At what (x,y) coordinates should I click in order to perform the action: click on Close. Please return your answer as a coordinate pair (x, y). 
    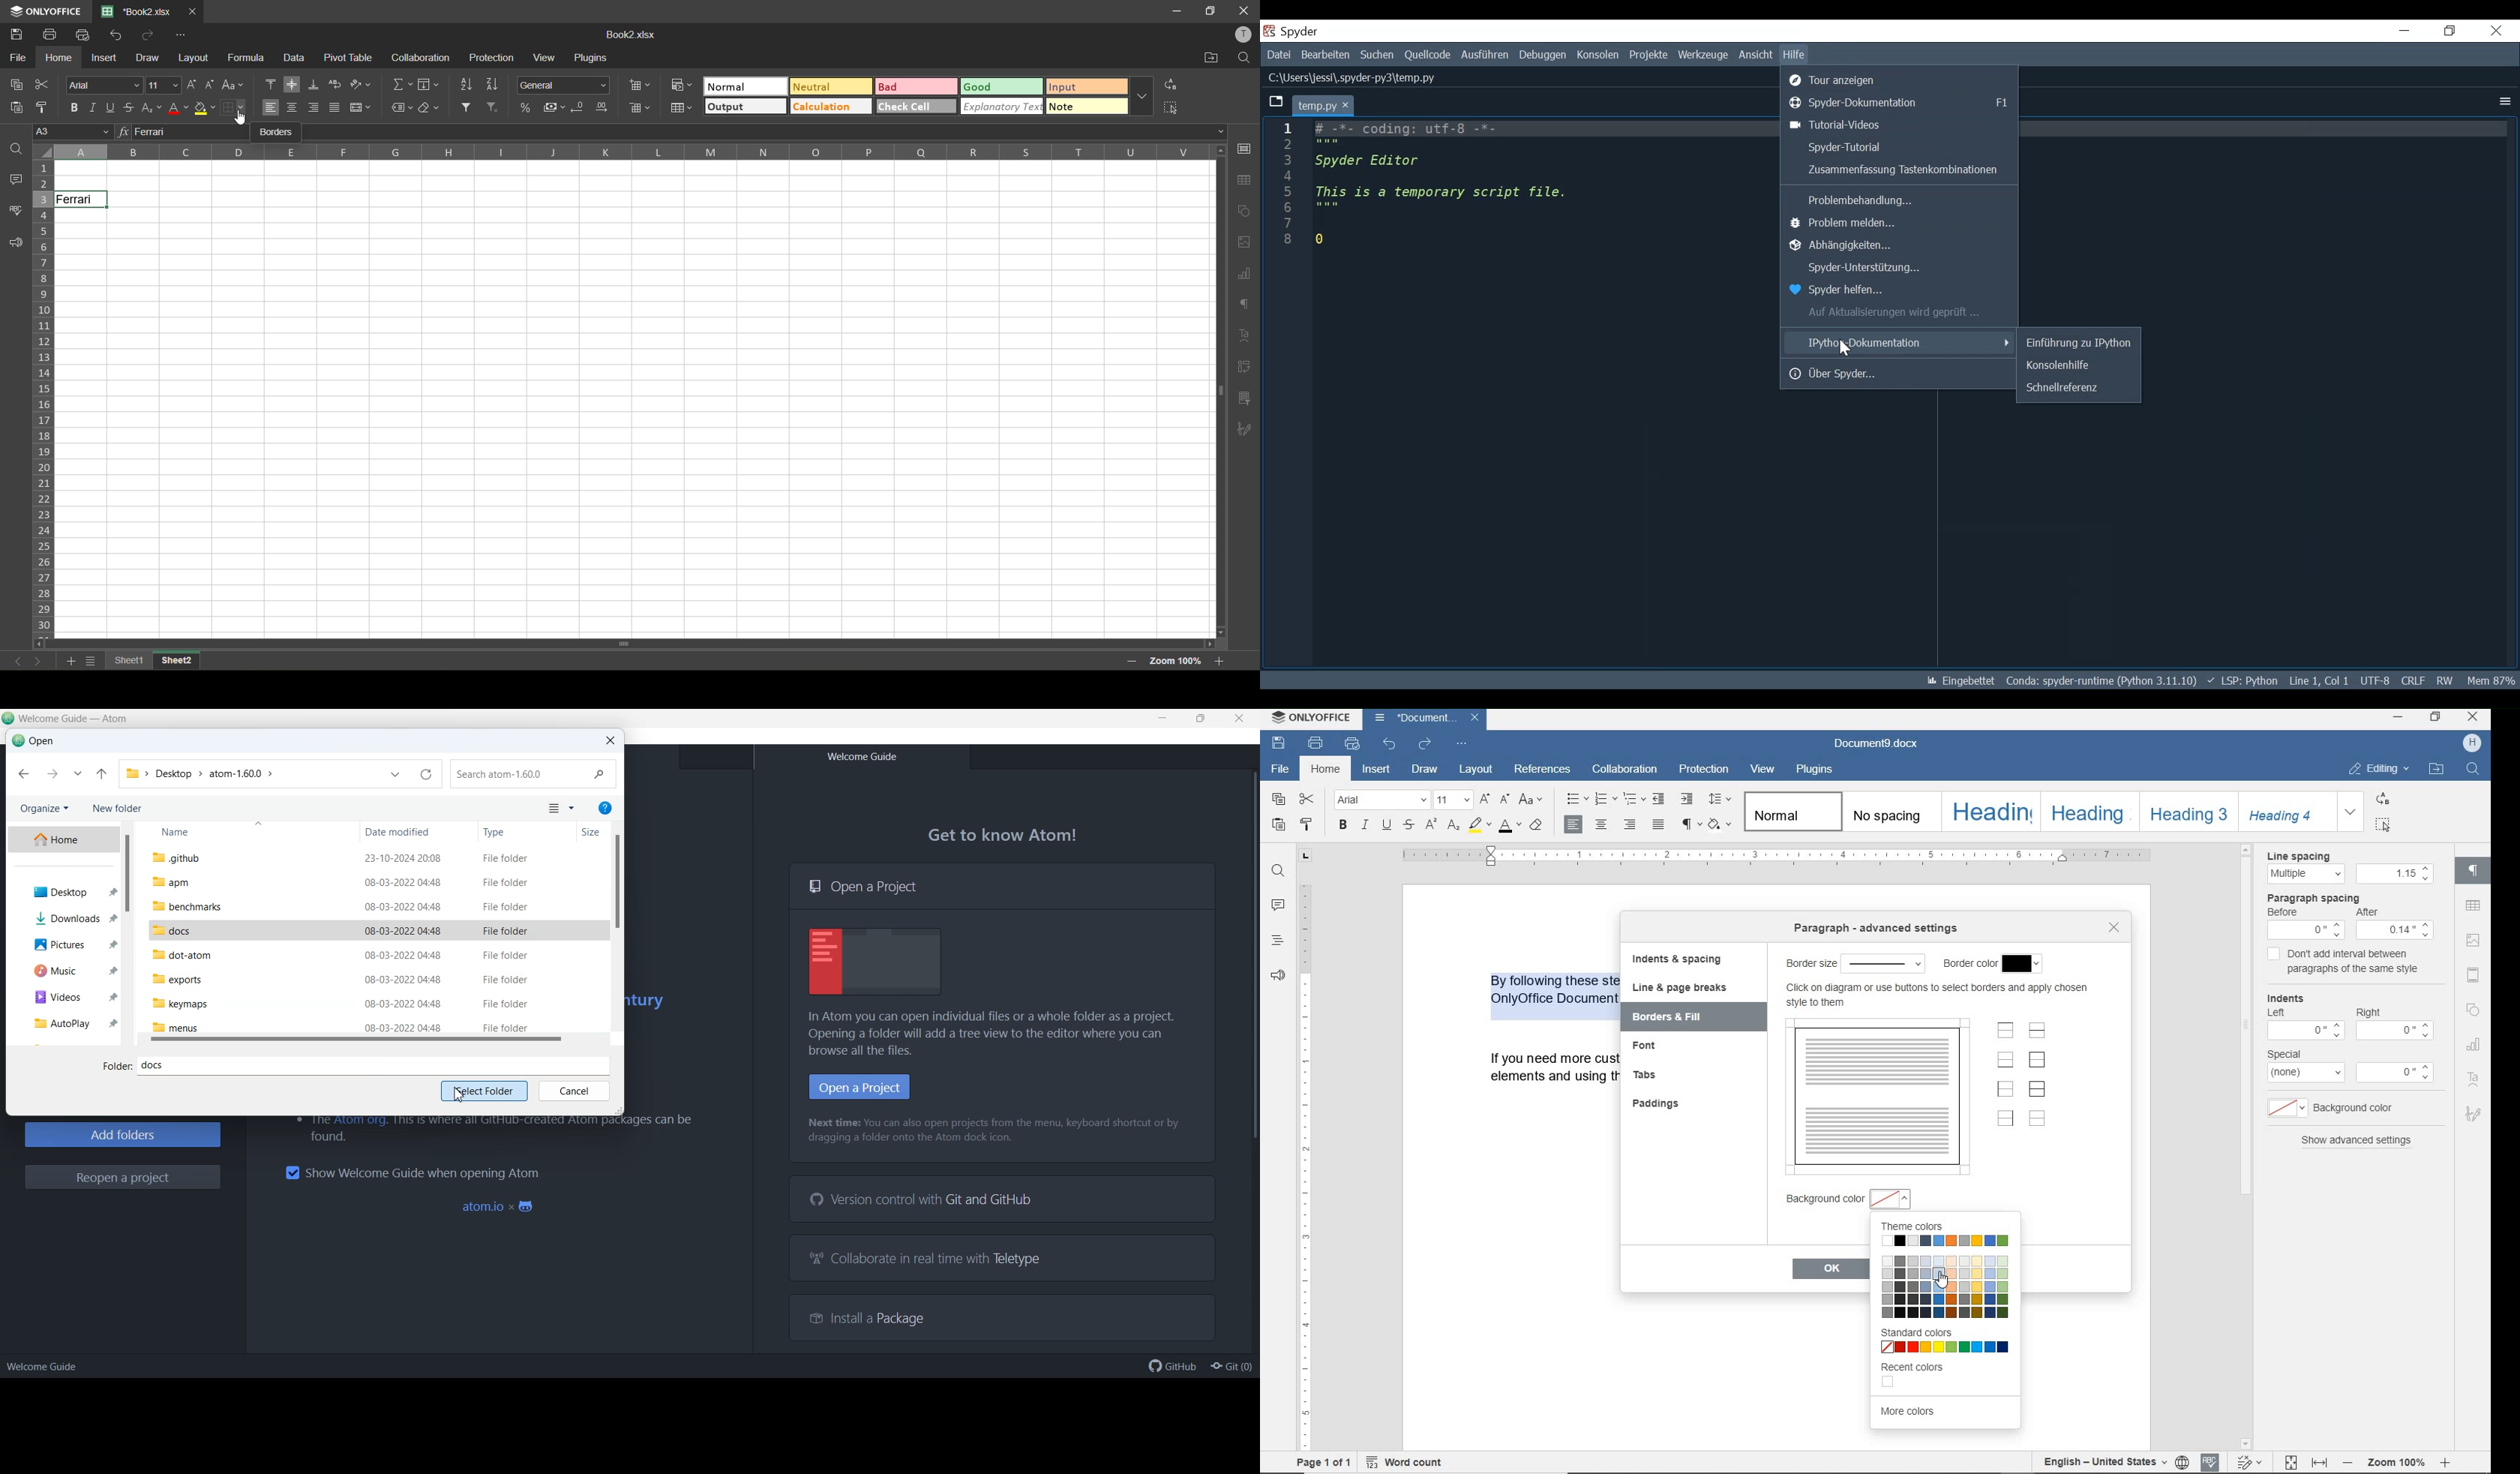
    Looking at the image, I should click on (2497, 31).